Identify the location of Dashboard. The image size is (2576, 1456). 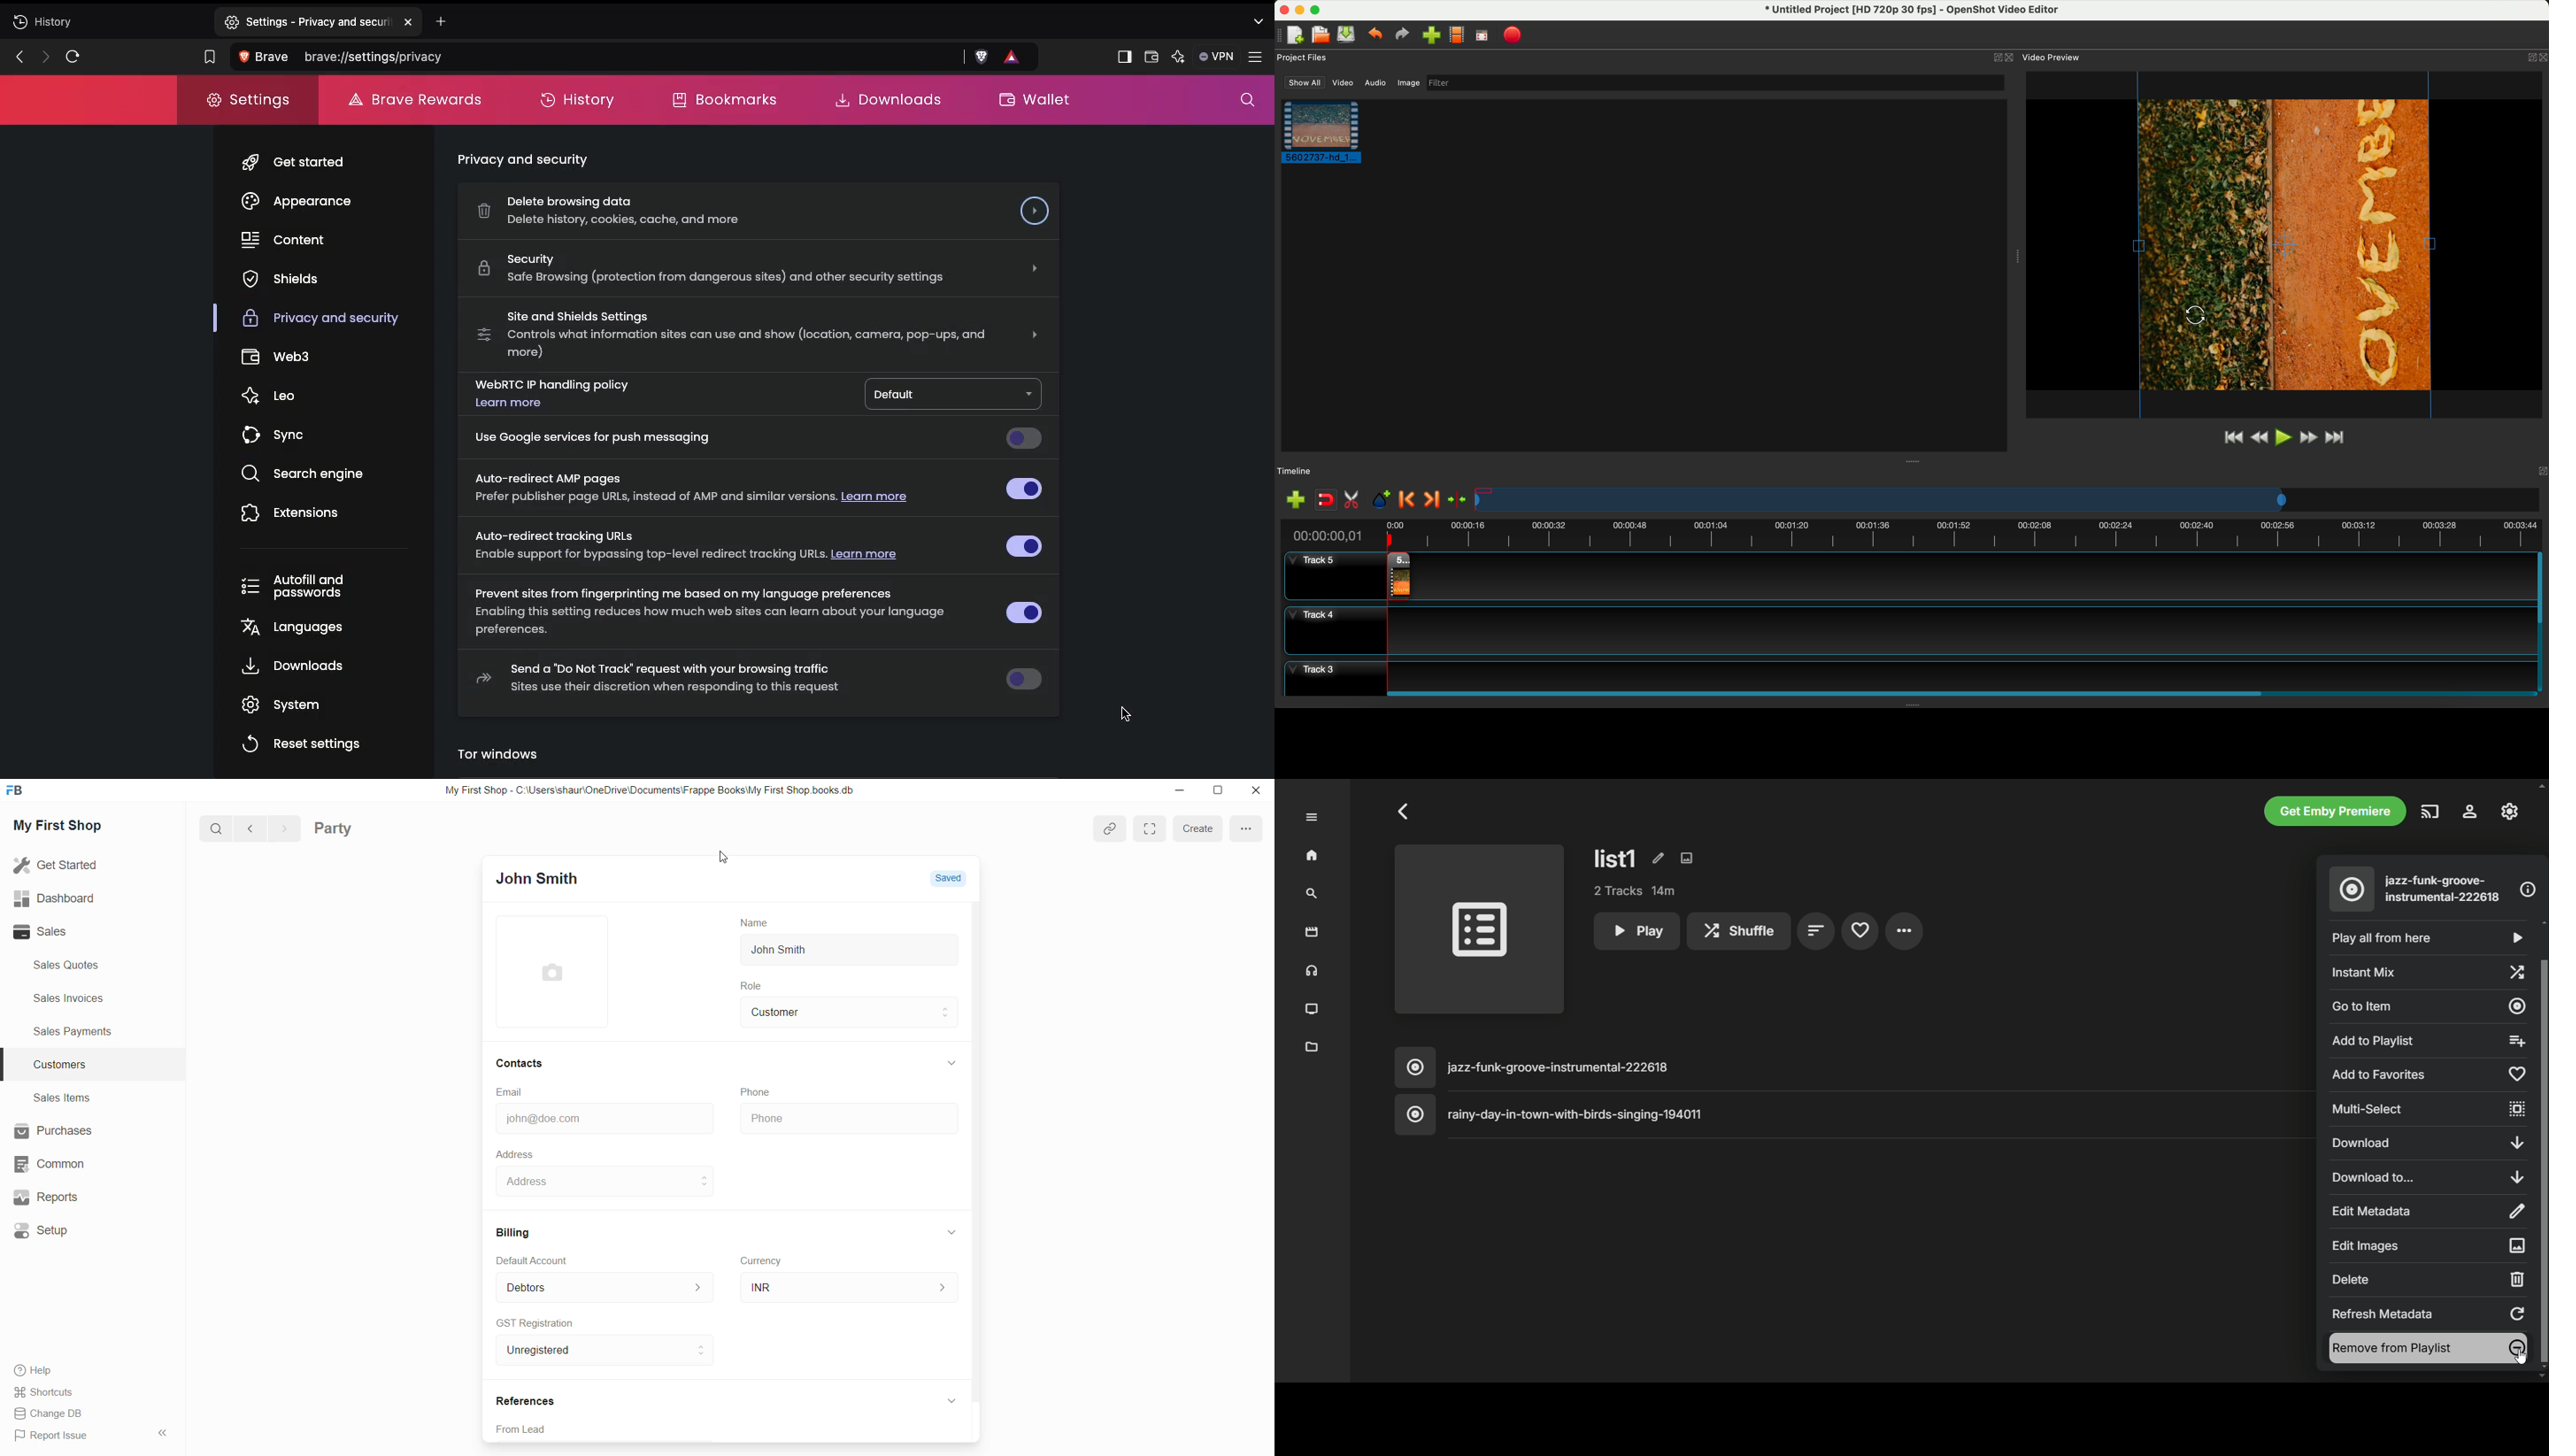
(52, 897).